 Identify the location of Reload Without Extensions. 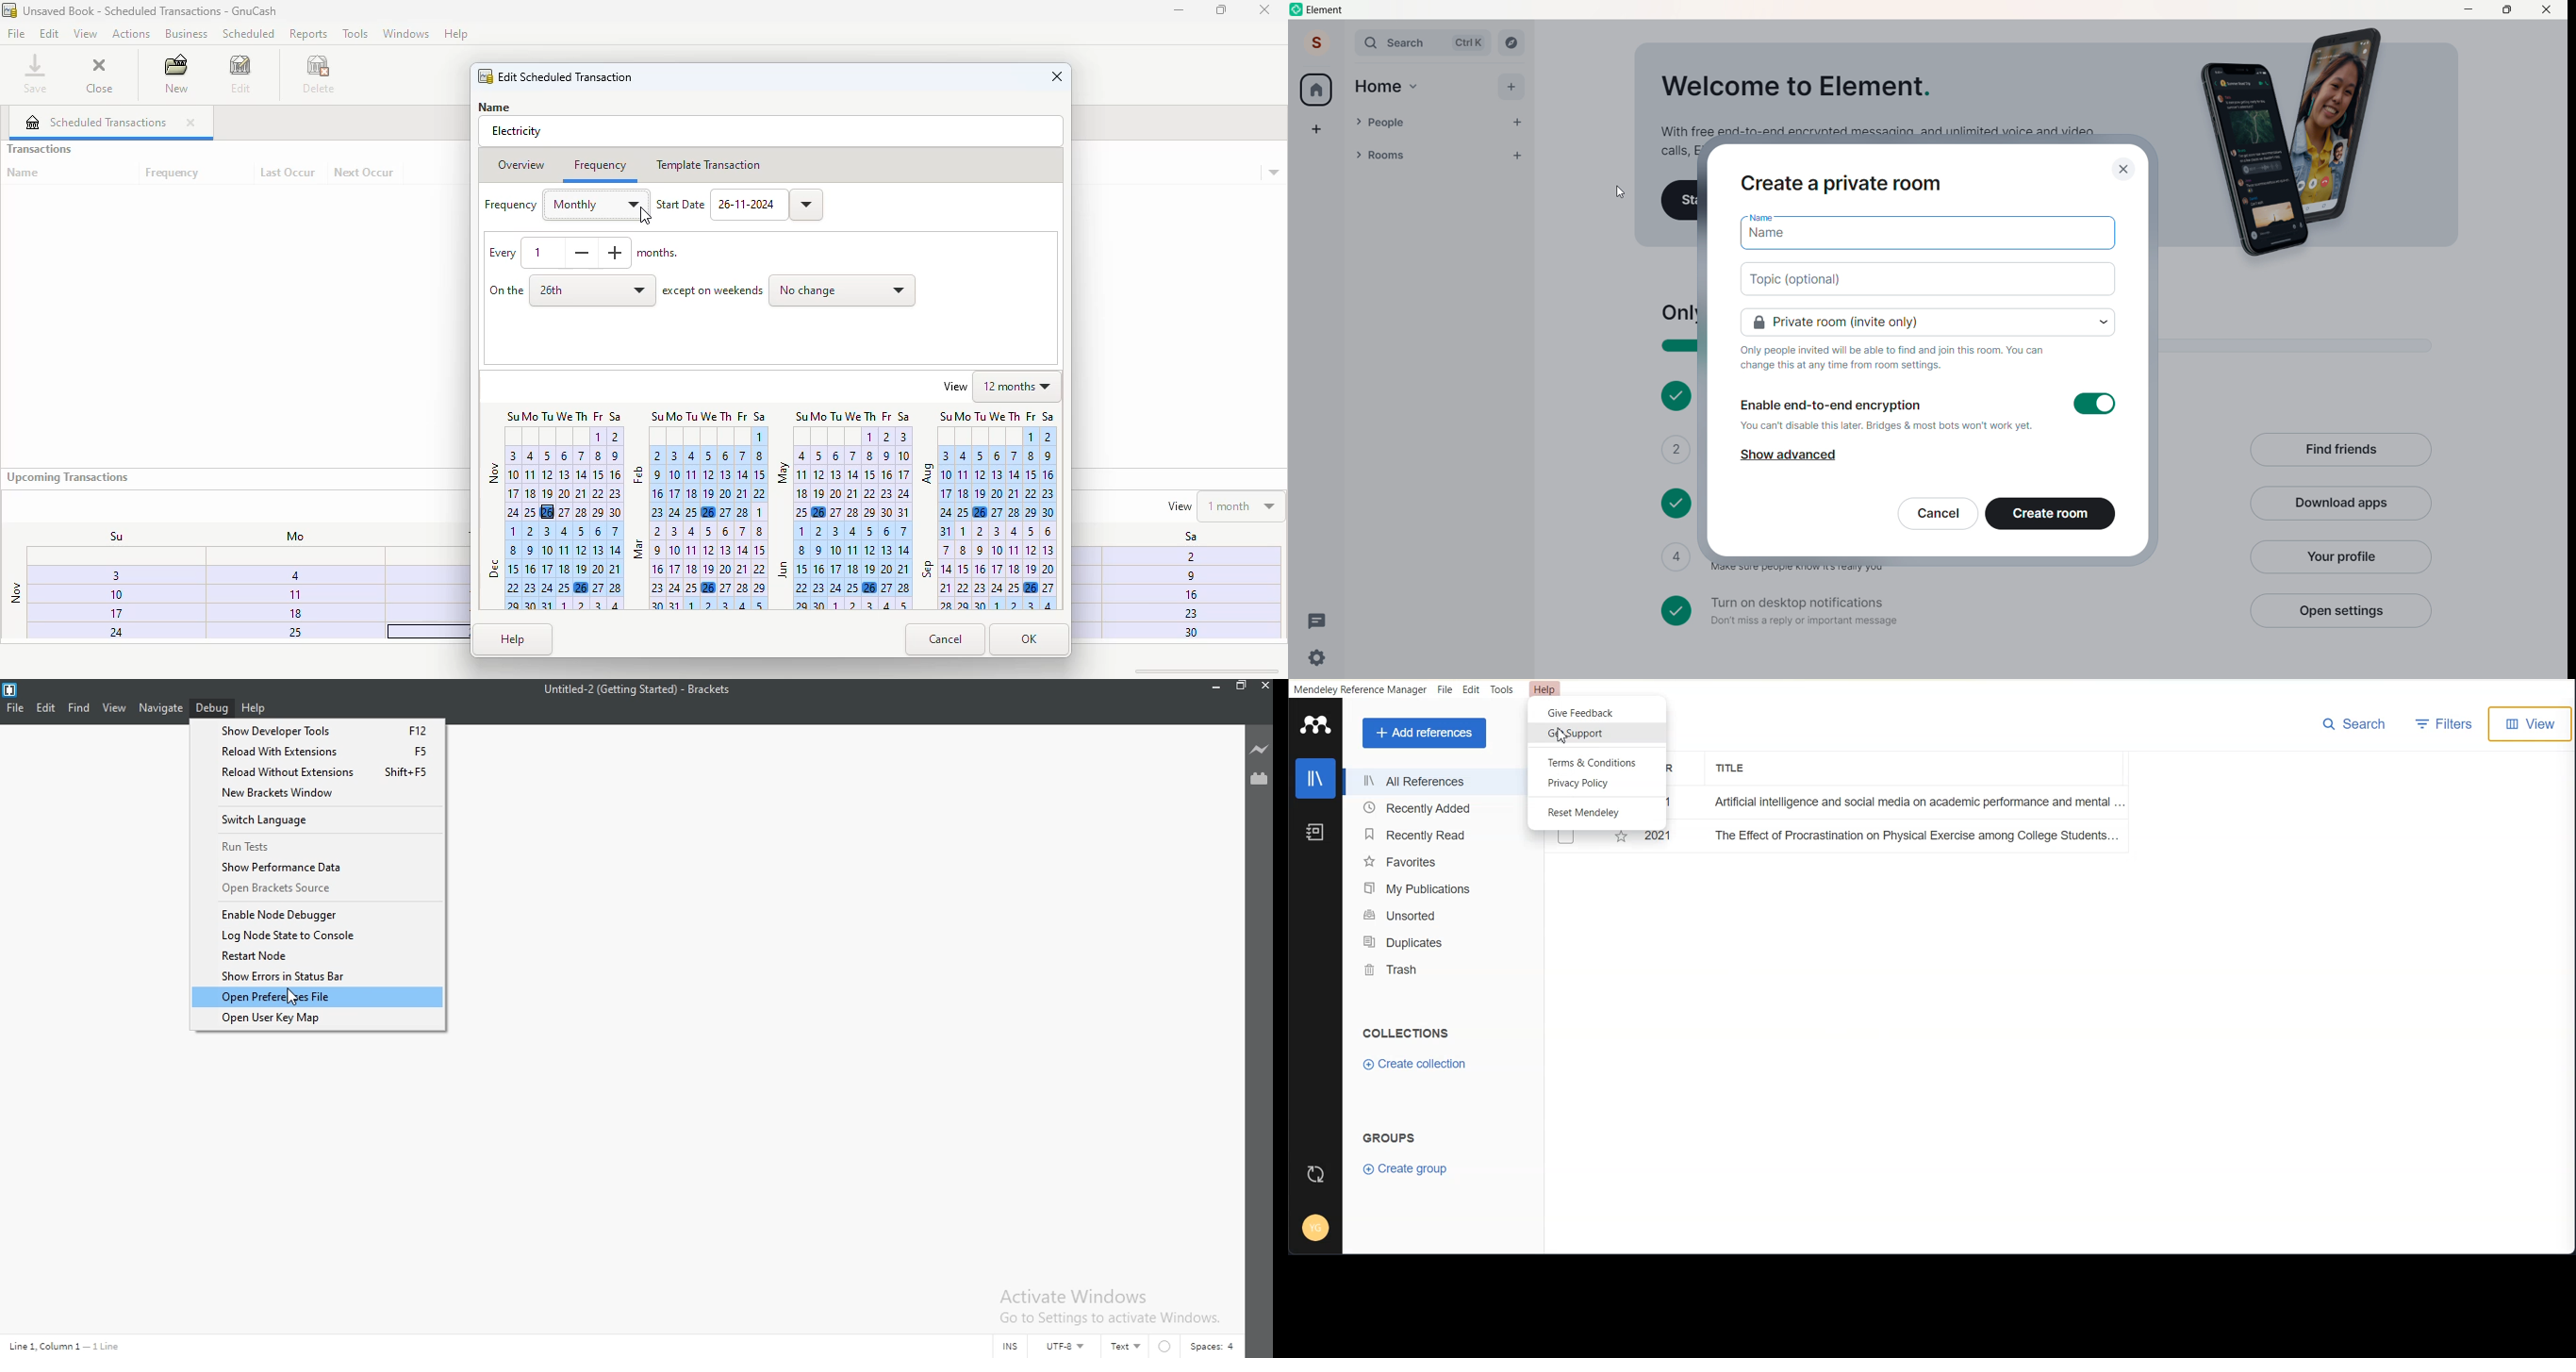
(317, 750).